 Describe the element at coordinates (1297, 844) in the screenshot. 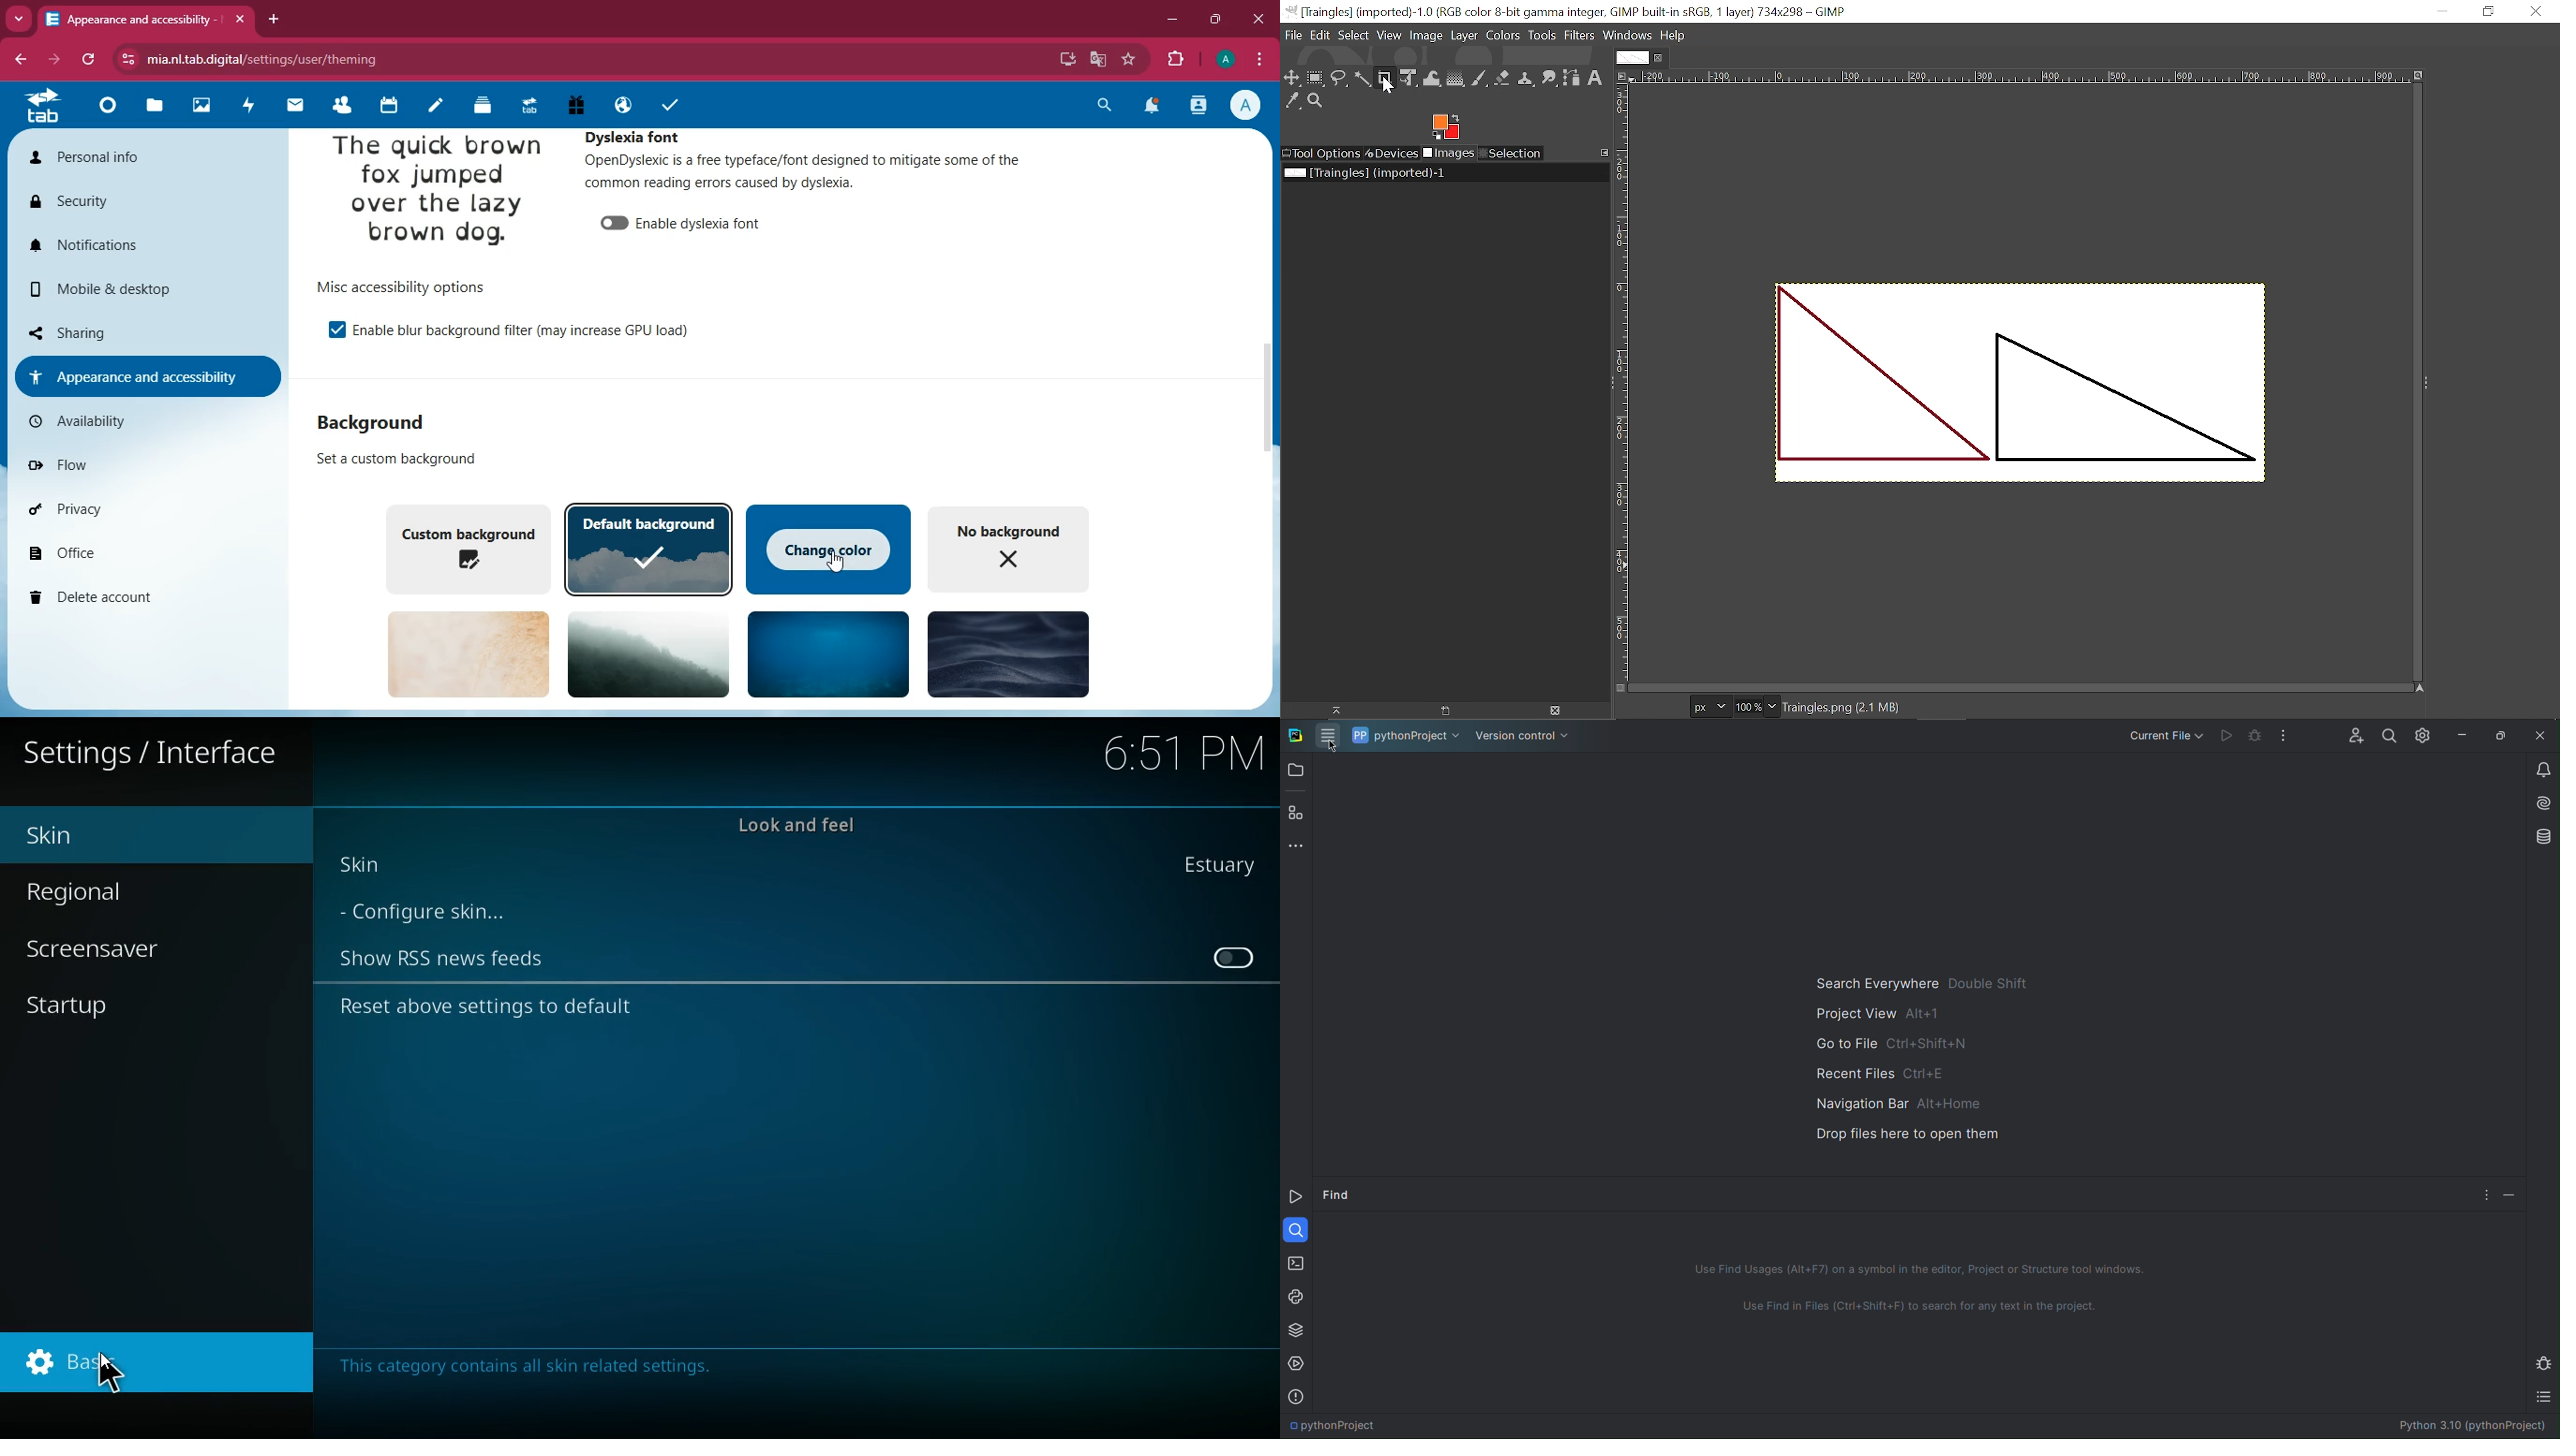

I see `More` at that location.